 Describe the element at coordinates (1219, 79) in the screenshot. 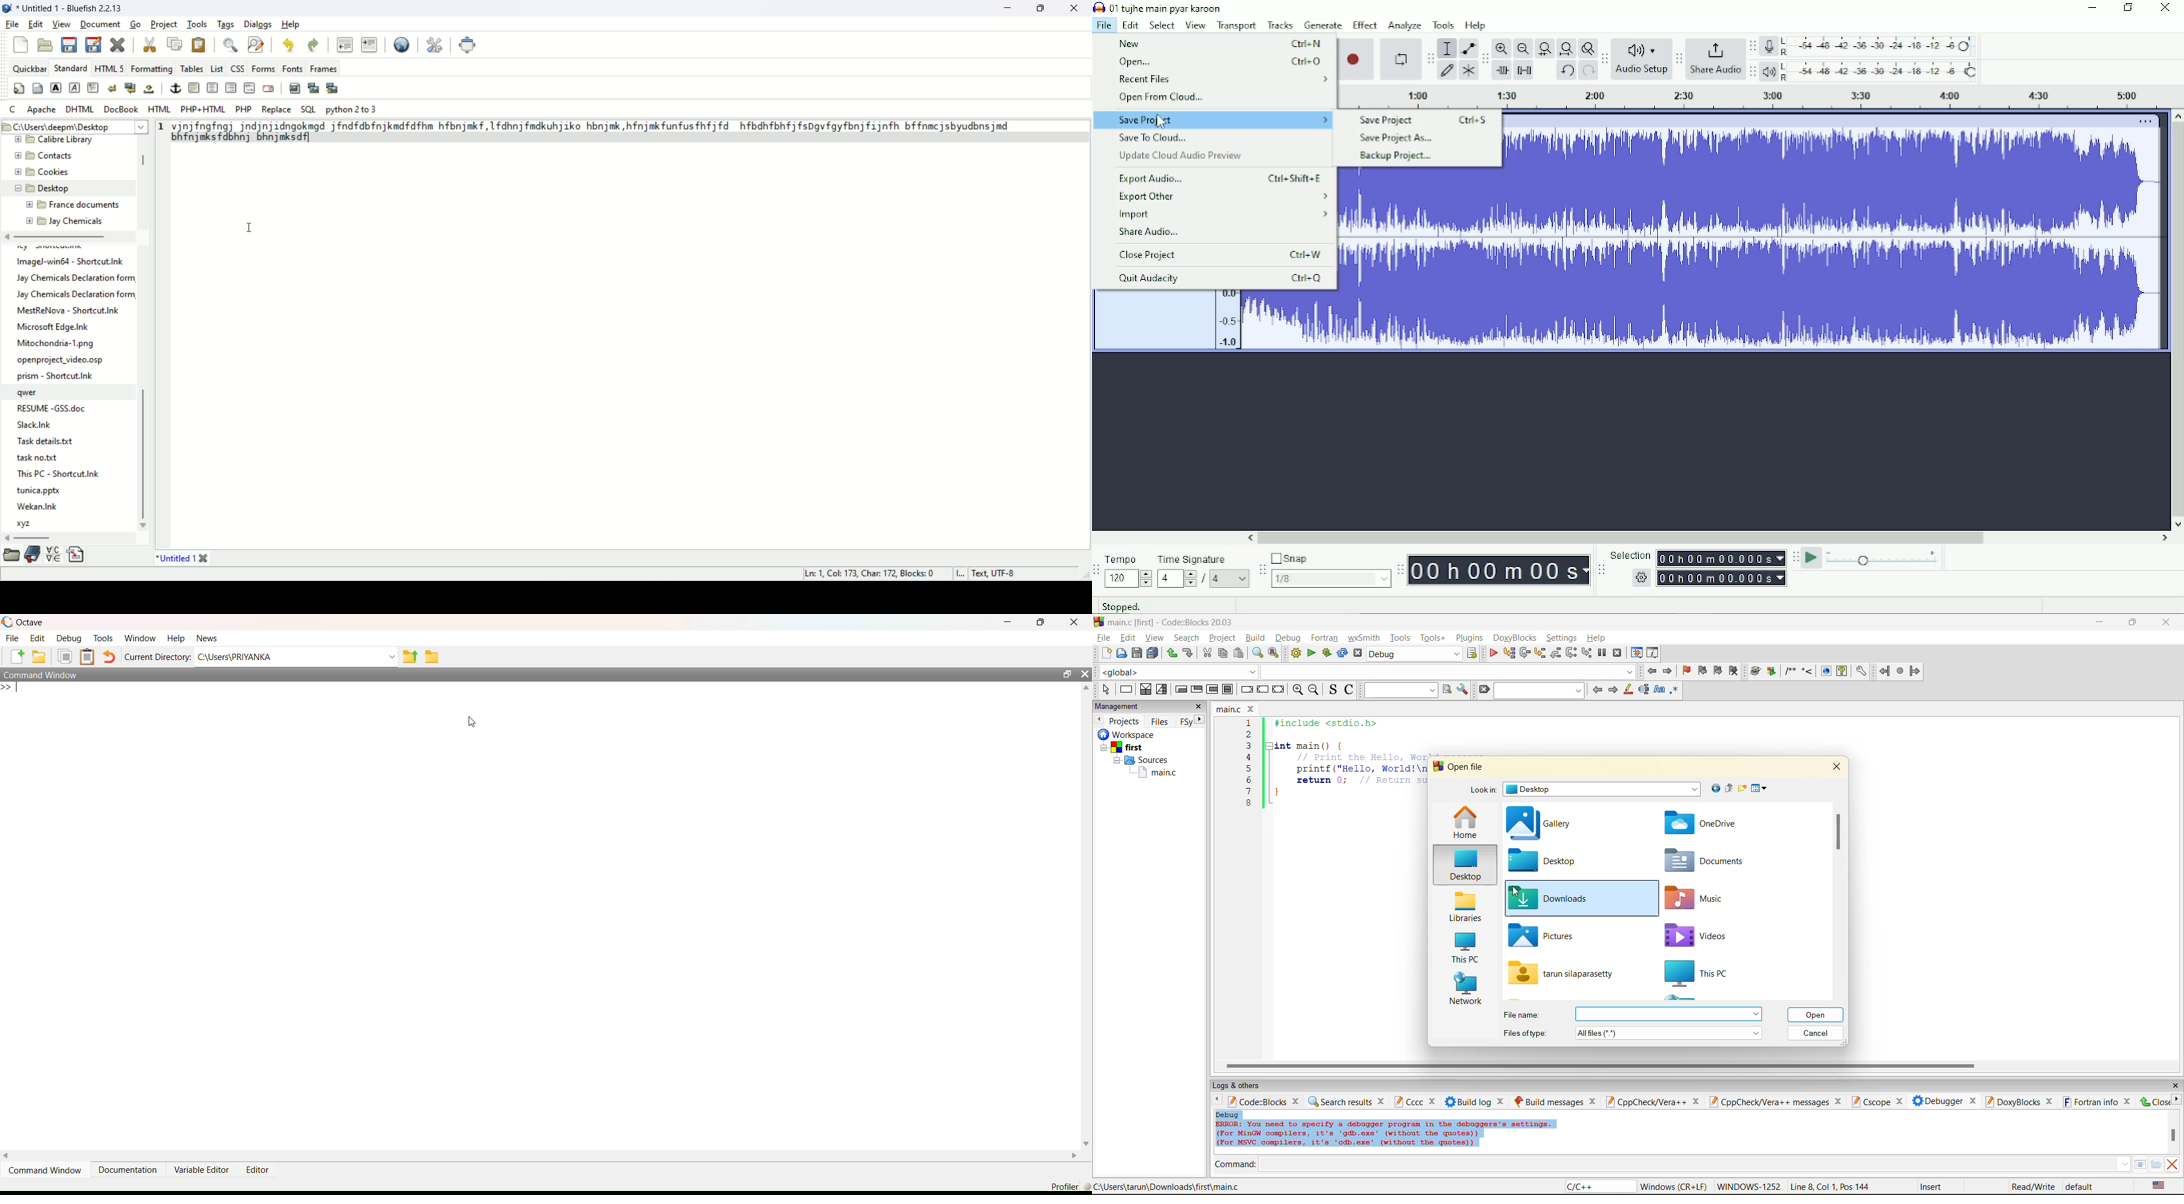

I see `Recent Files` at that location.